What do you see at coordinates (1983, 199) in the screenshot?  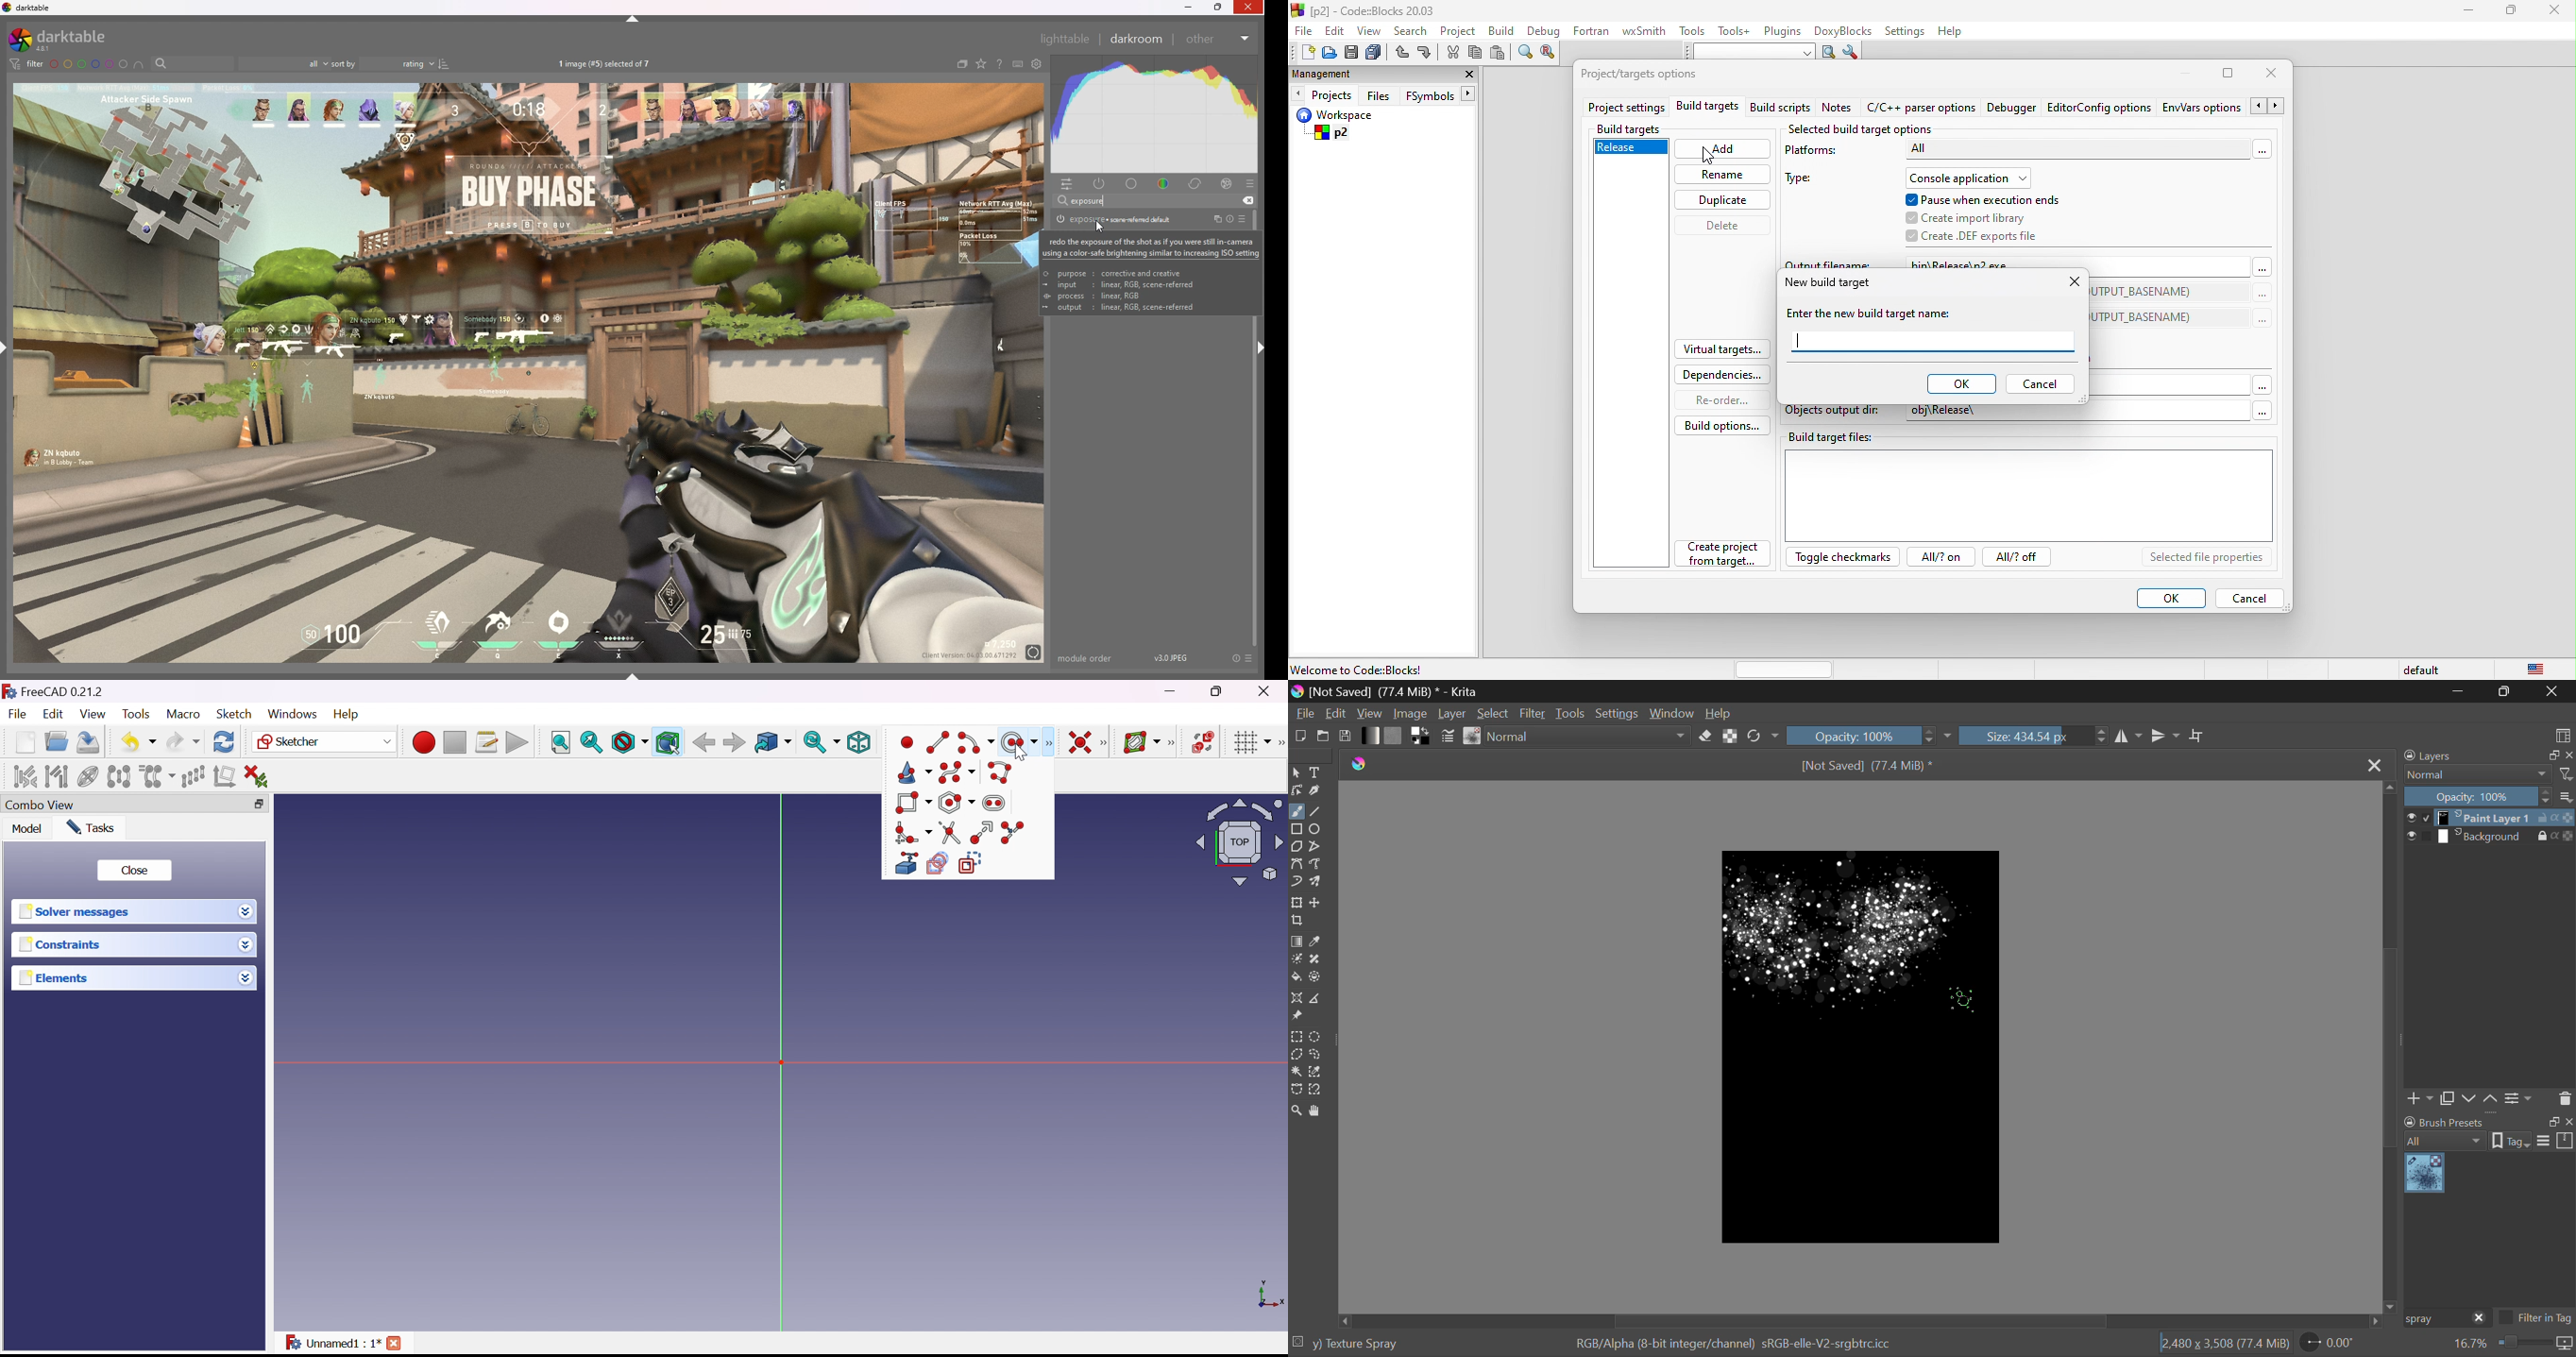 I see `pause when execution ends` at bounding box center [1983, 199].